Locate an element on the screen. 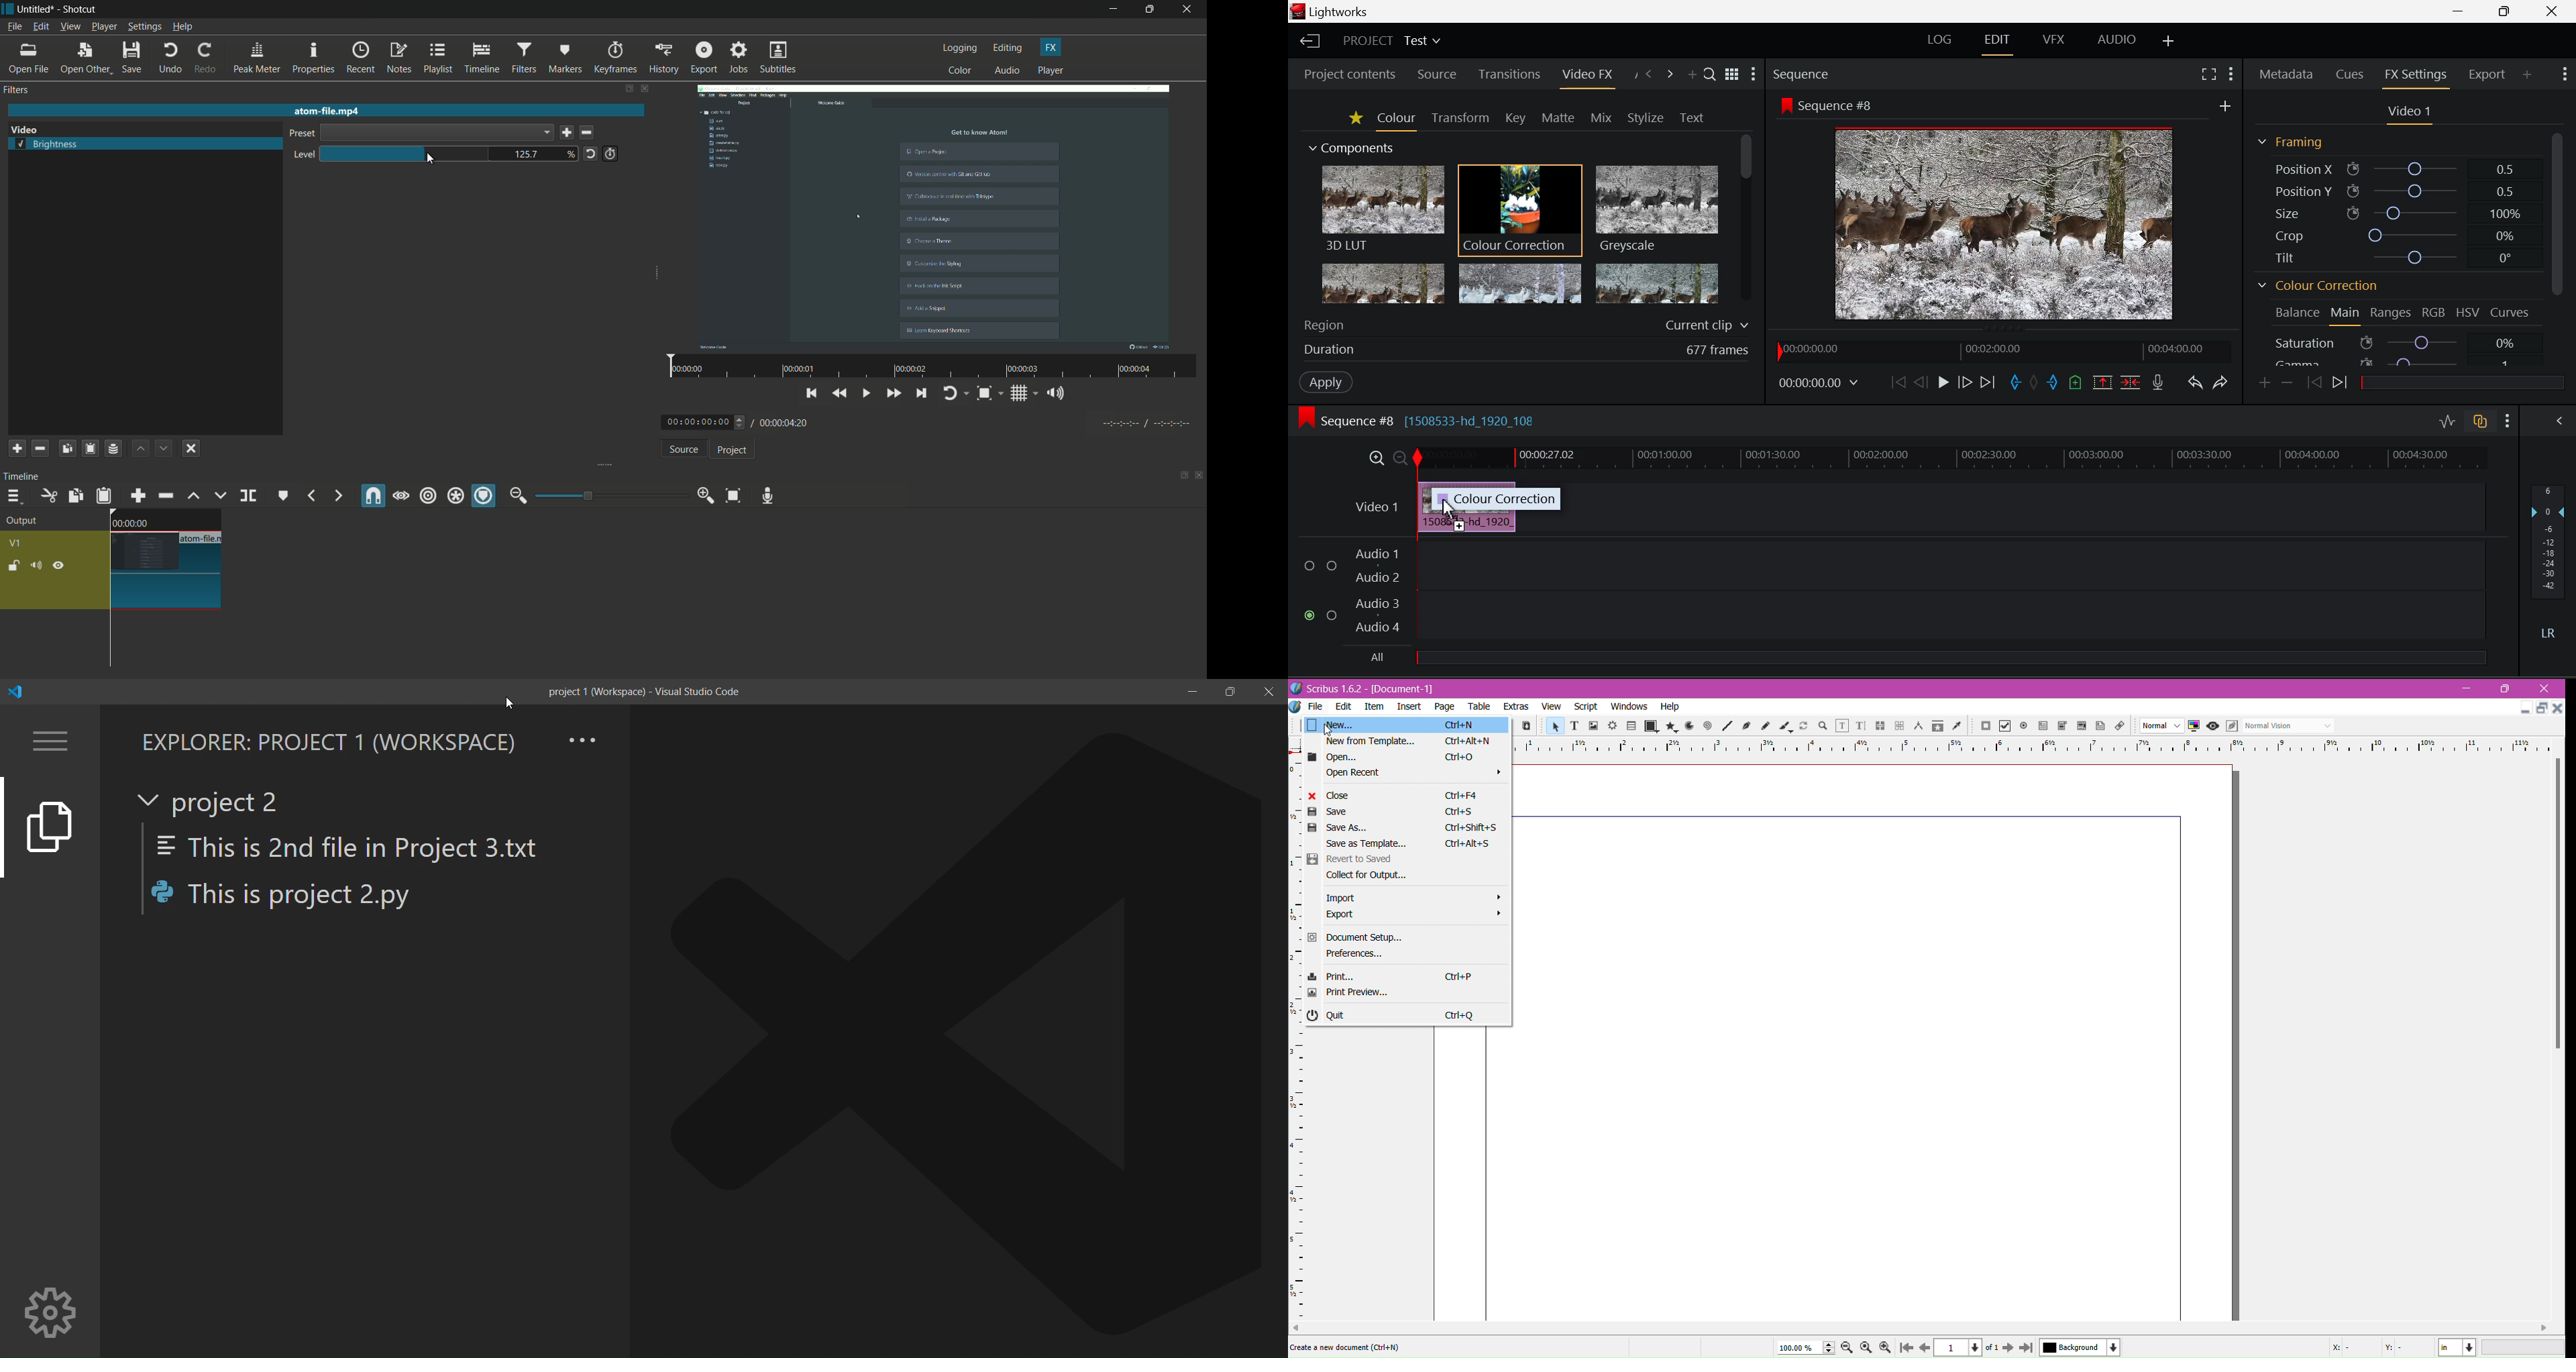 The width and height of the screenshot is (2576, 1372). Edit is located at coordinates (1345, 706).